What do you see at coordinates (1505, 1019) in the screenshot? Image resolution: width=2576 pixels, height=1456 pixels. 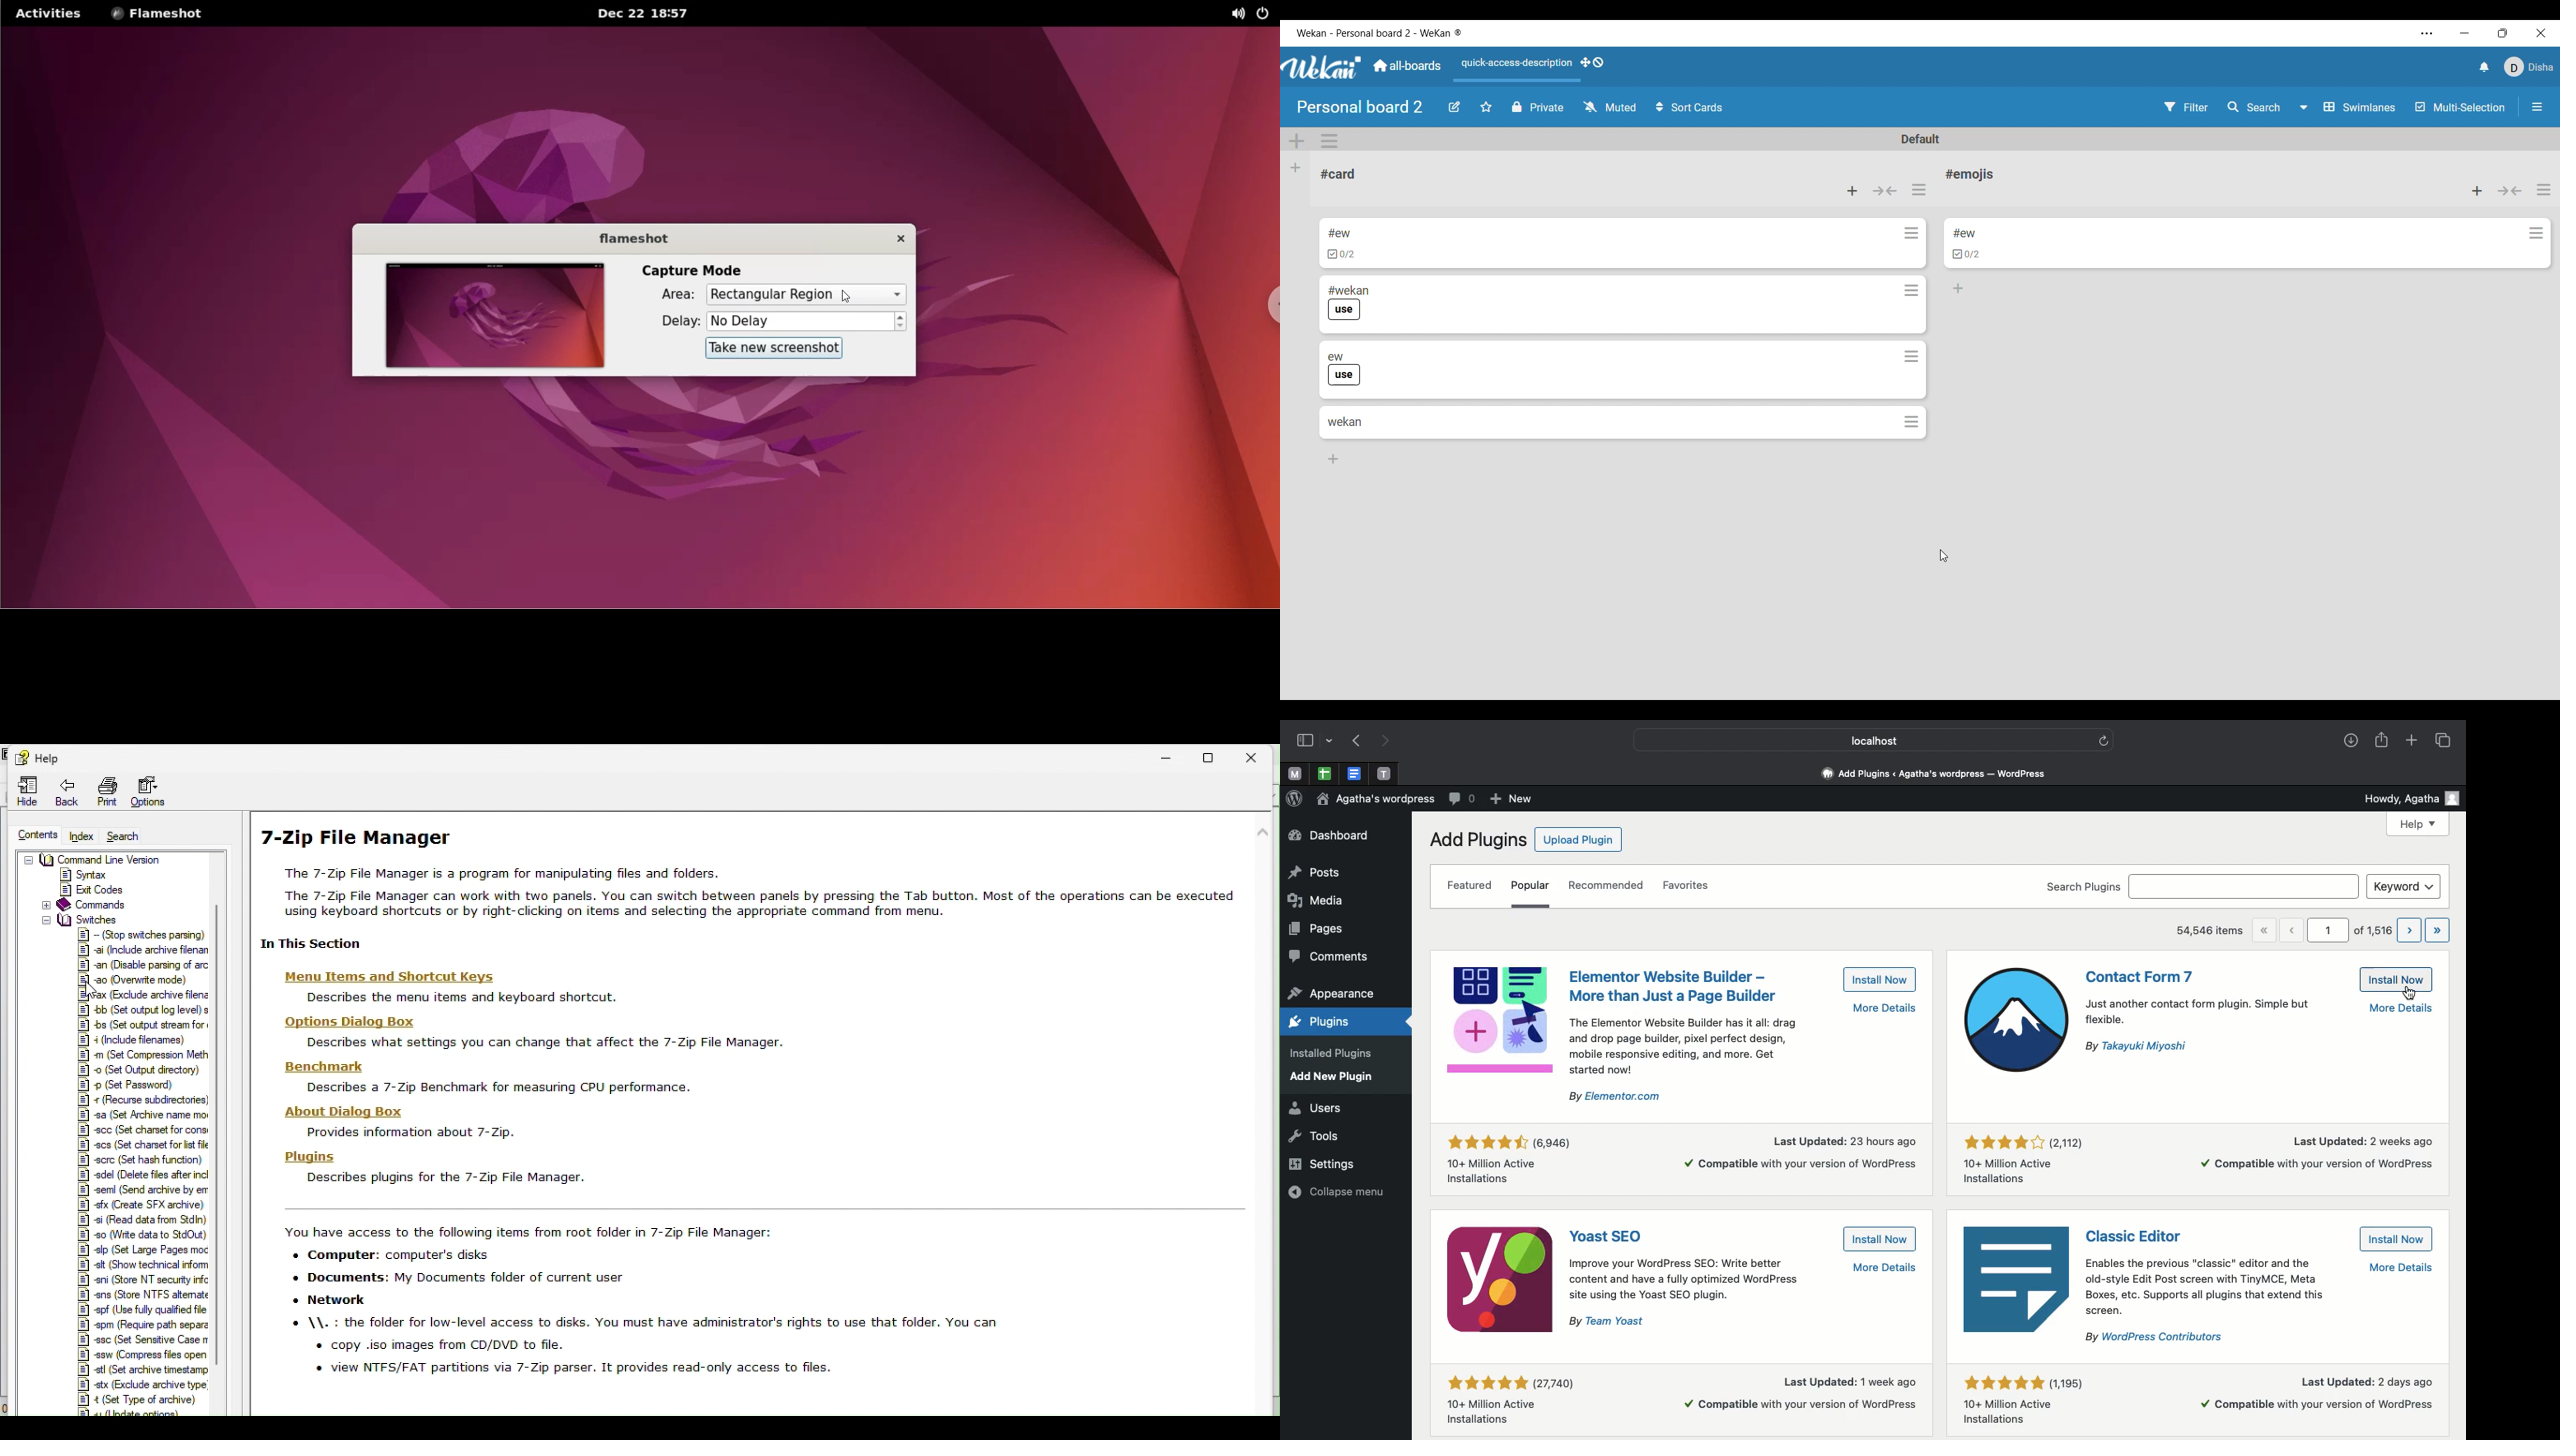 I see `Icon` at bounding box center [1505, 1019].